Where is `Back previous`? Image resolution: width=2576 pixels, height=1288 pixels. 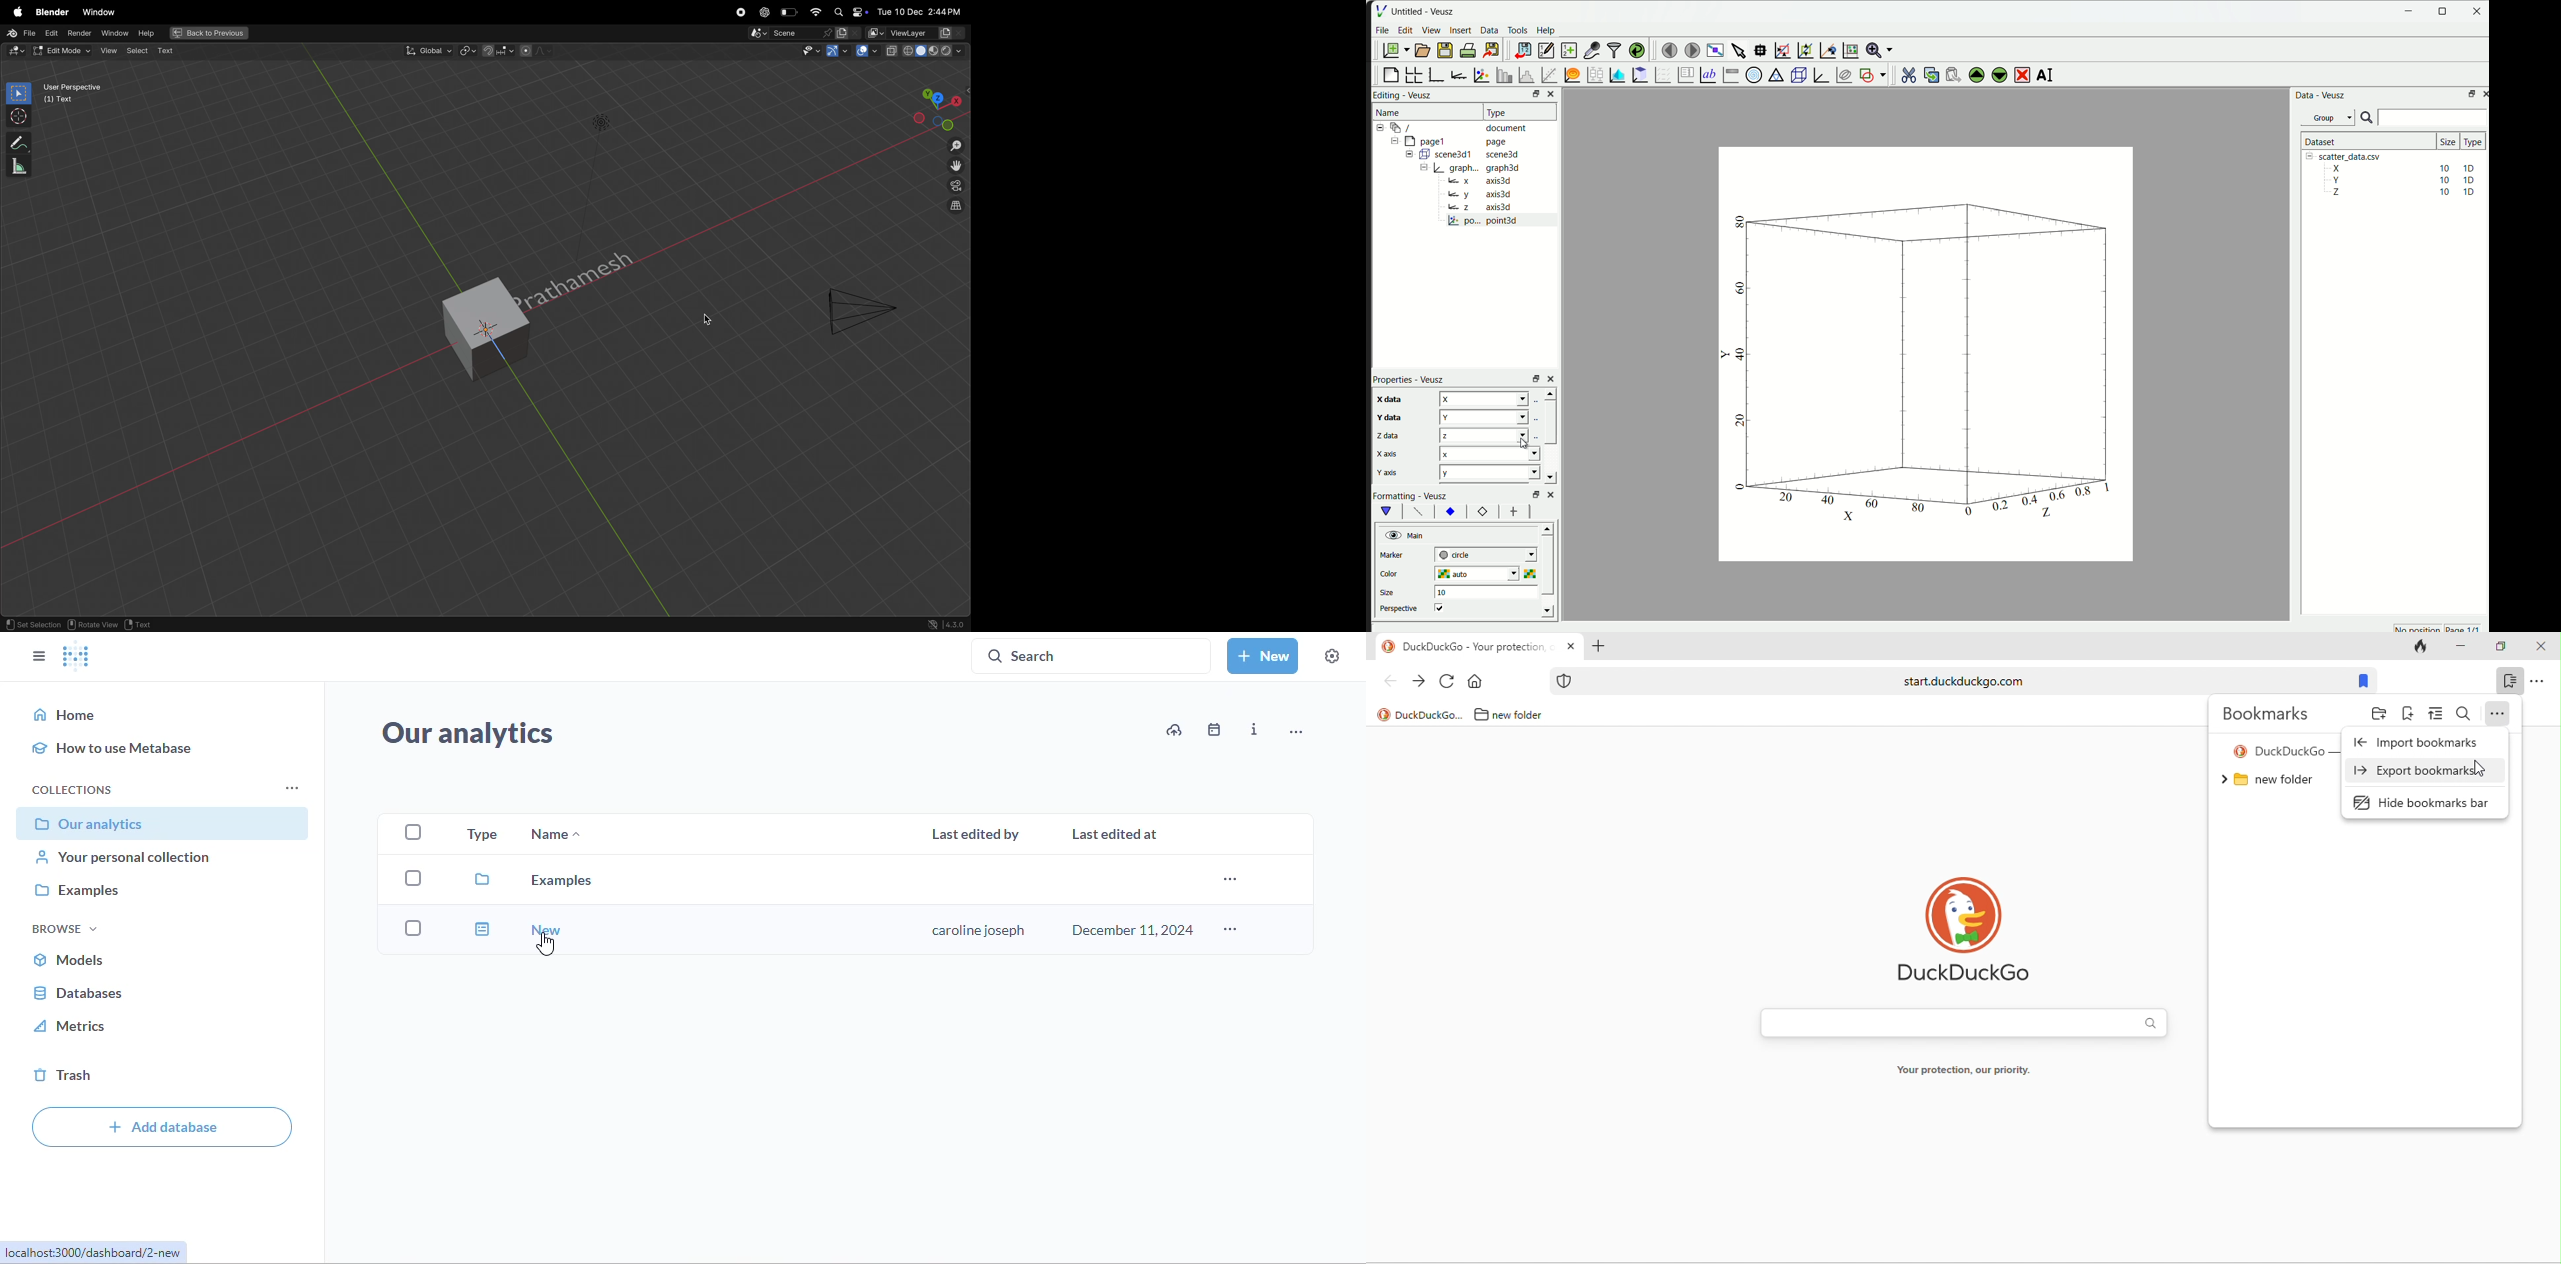 Back previous is located at coordinates (209, 33).